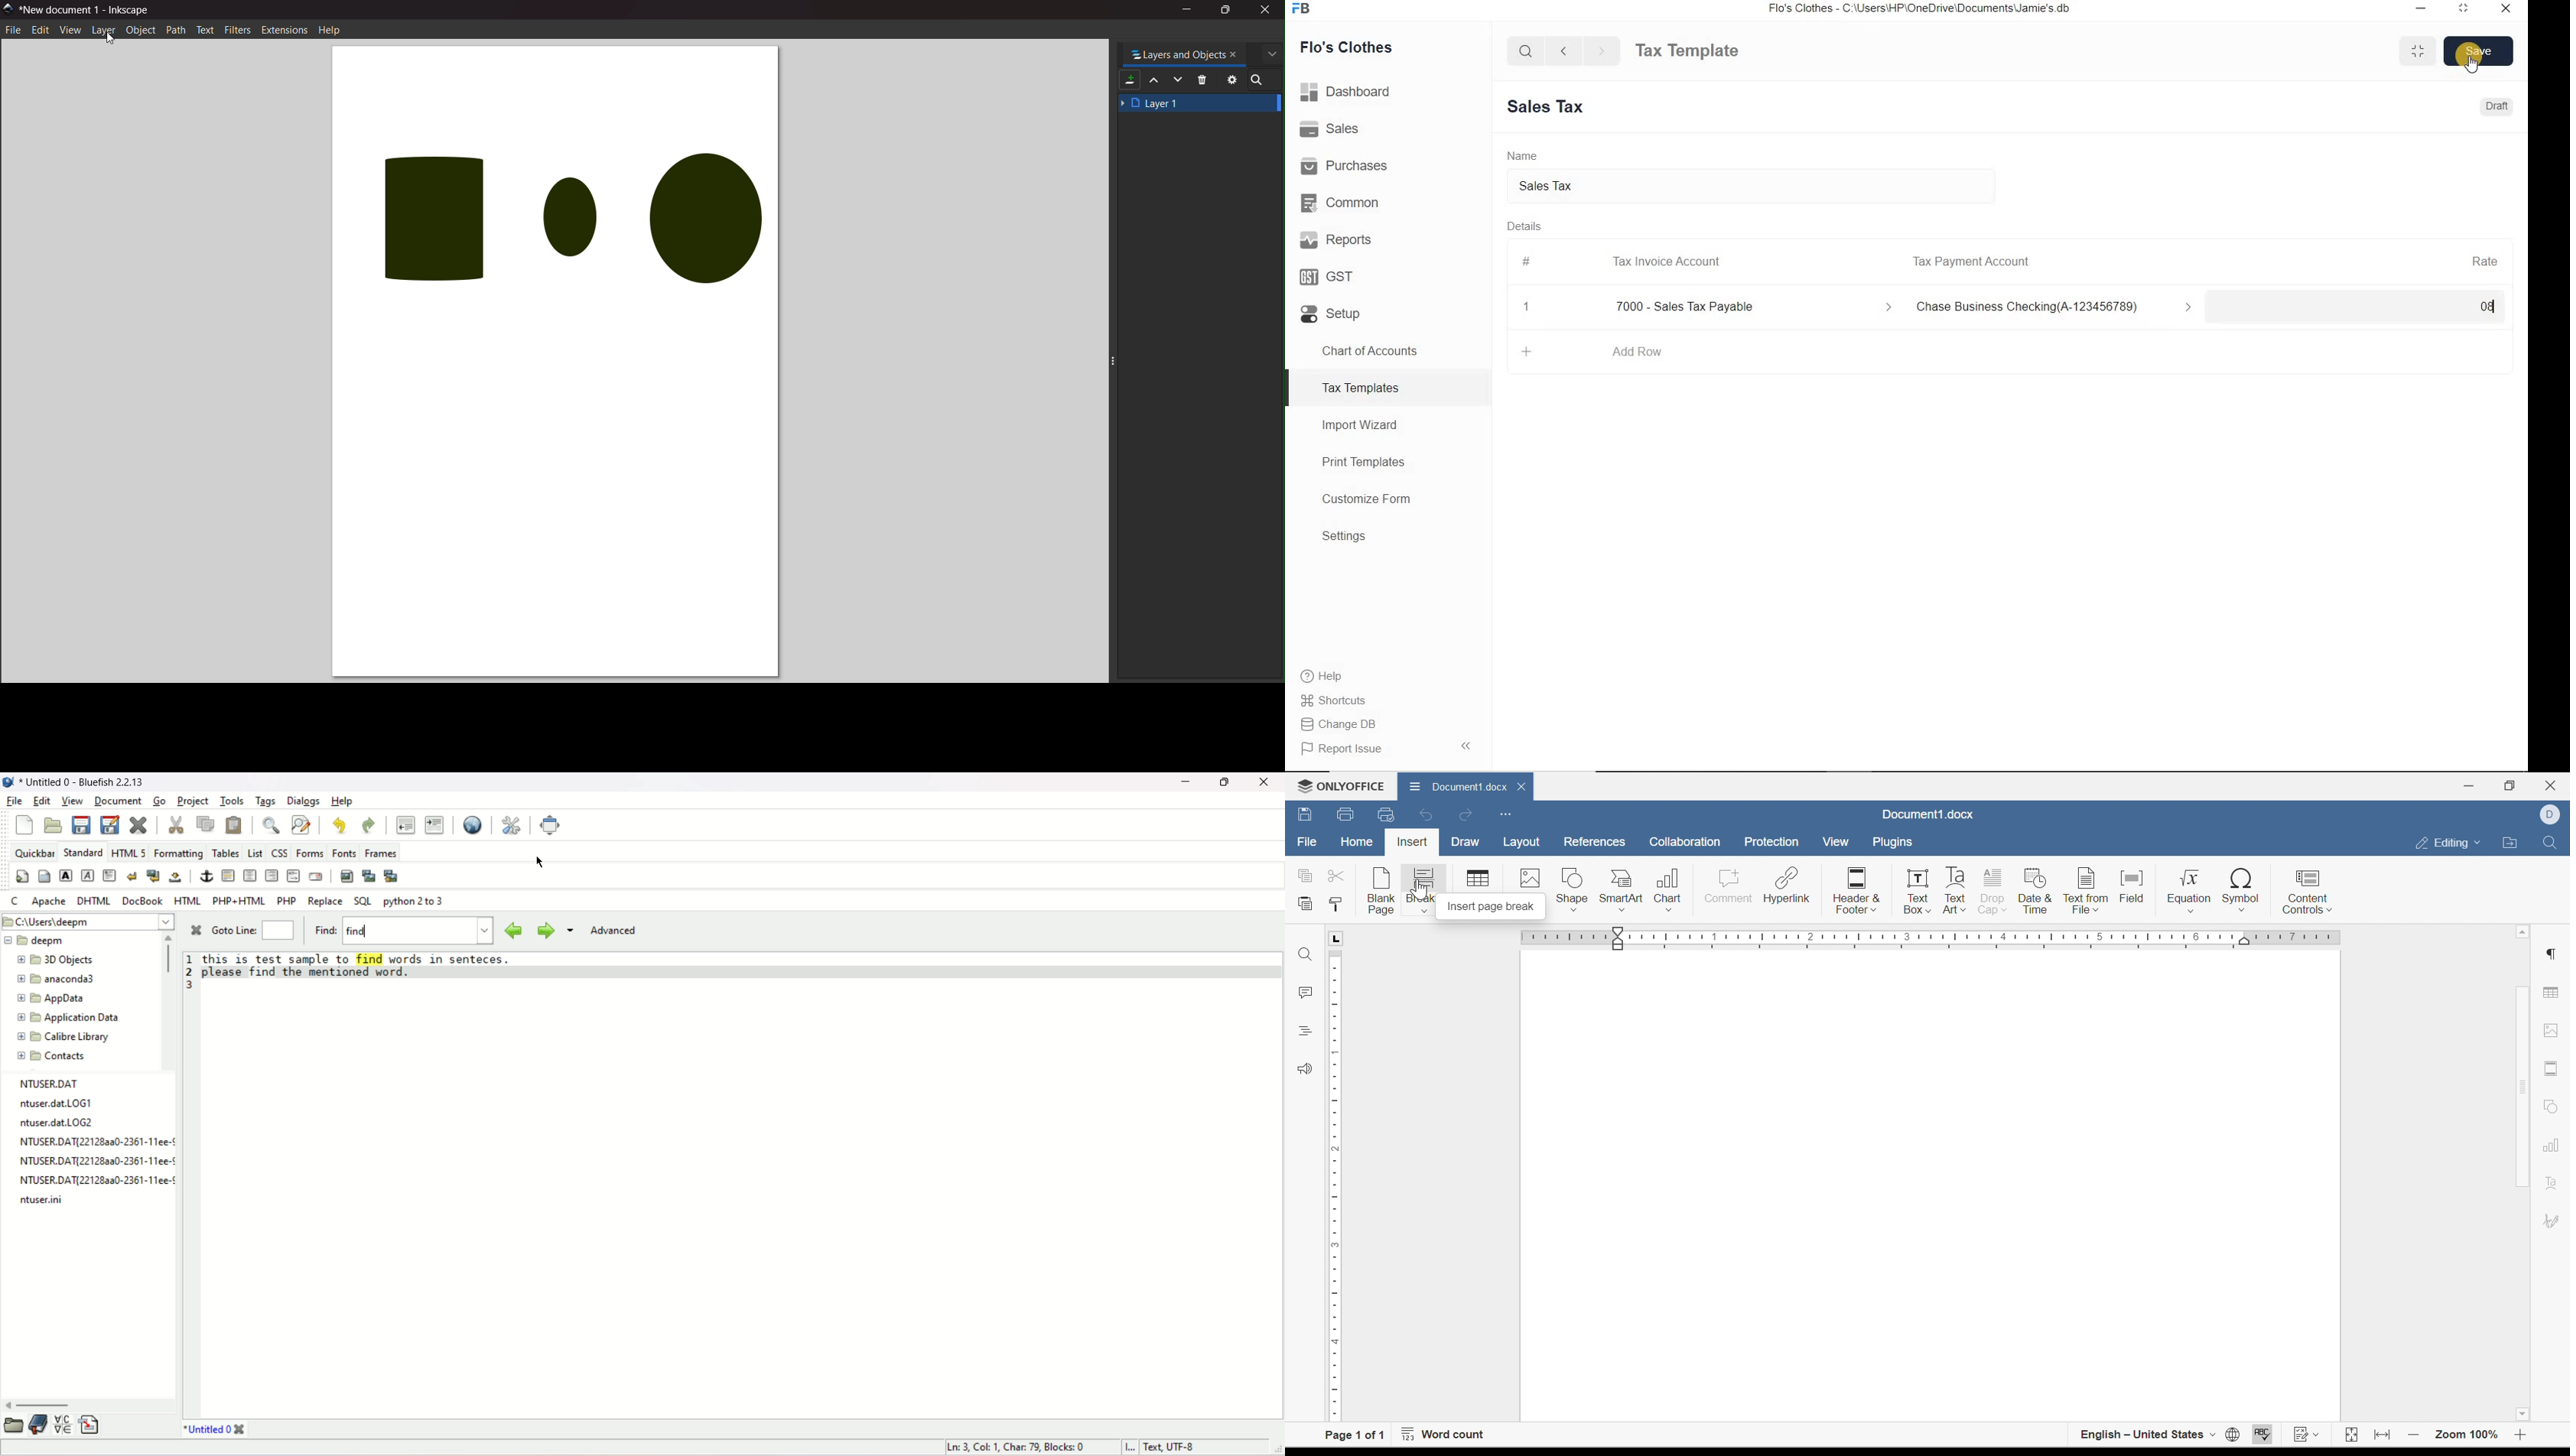 Image resolution: width=2576 pixels, height=1456 pixels. Describe the element at coordinates (1637, 351) in the screenshot. I see `Add Row` at that location.